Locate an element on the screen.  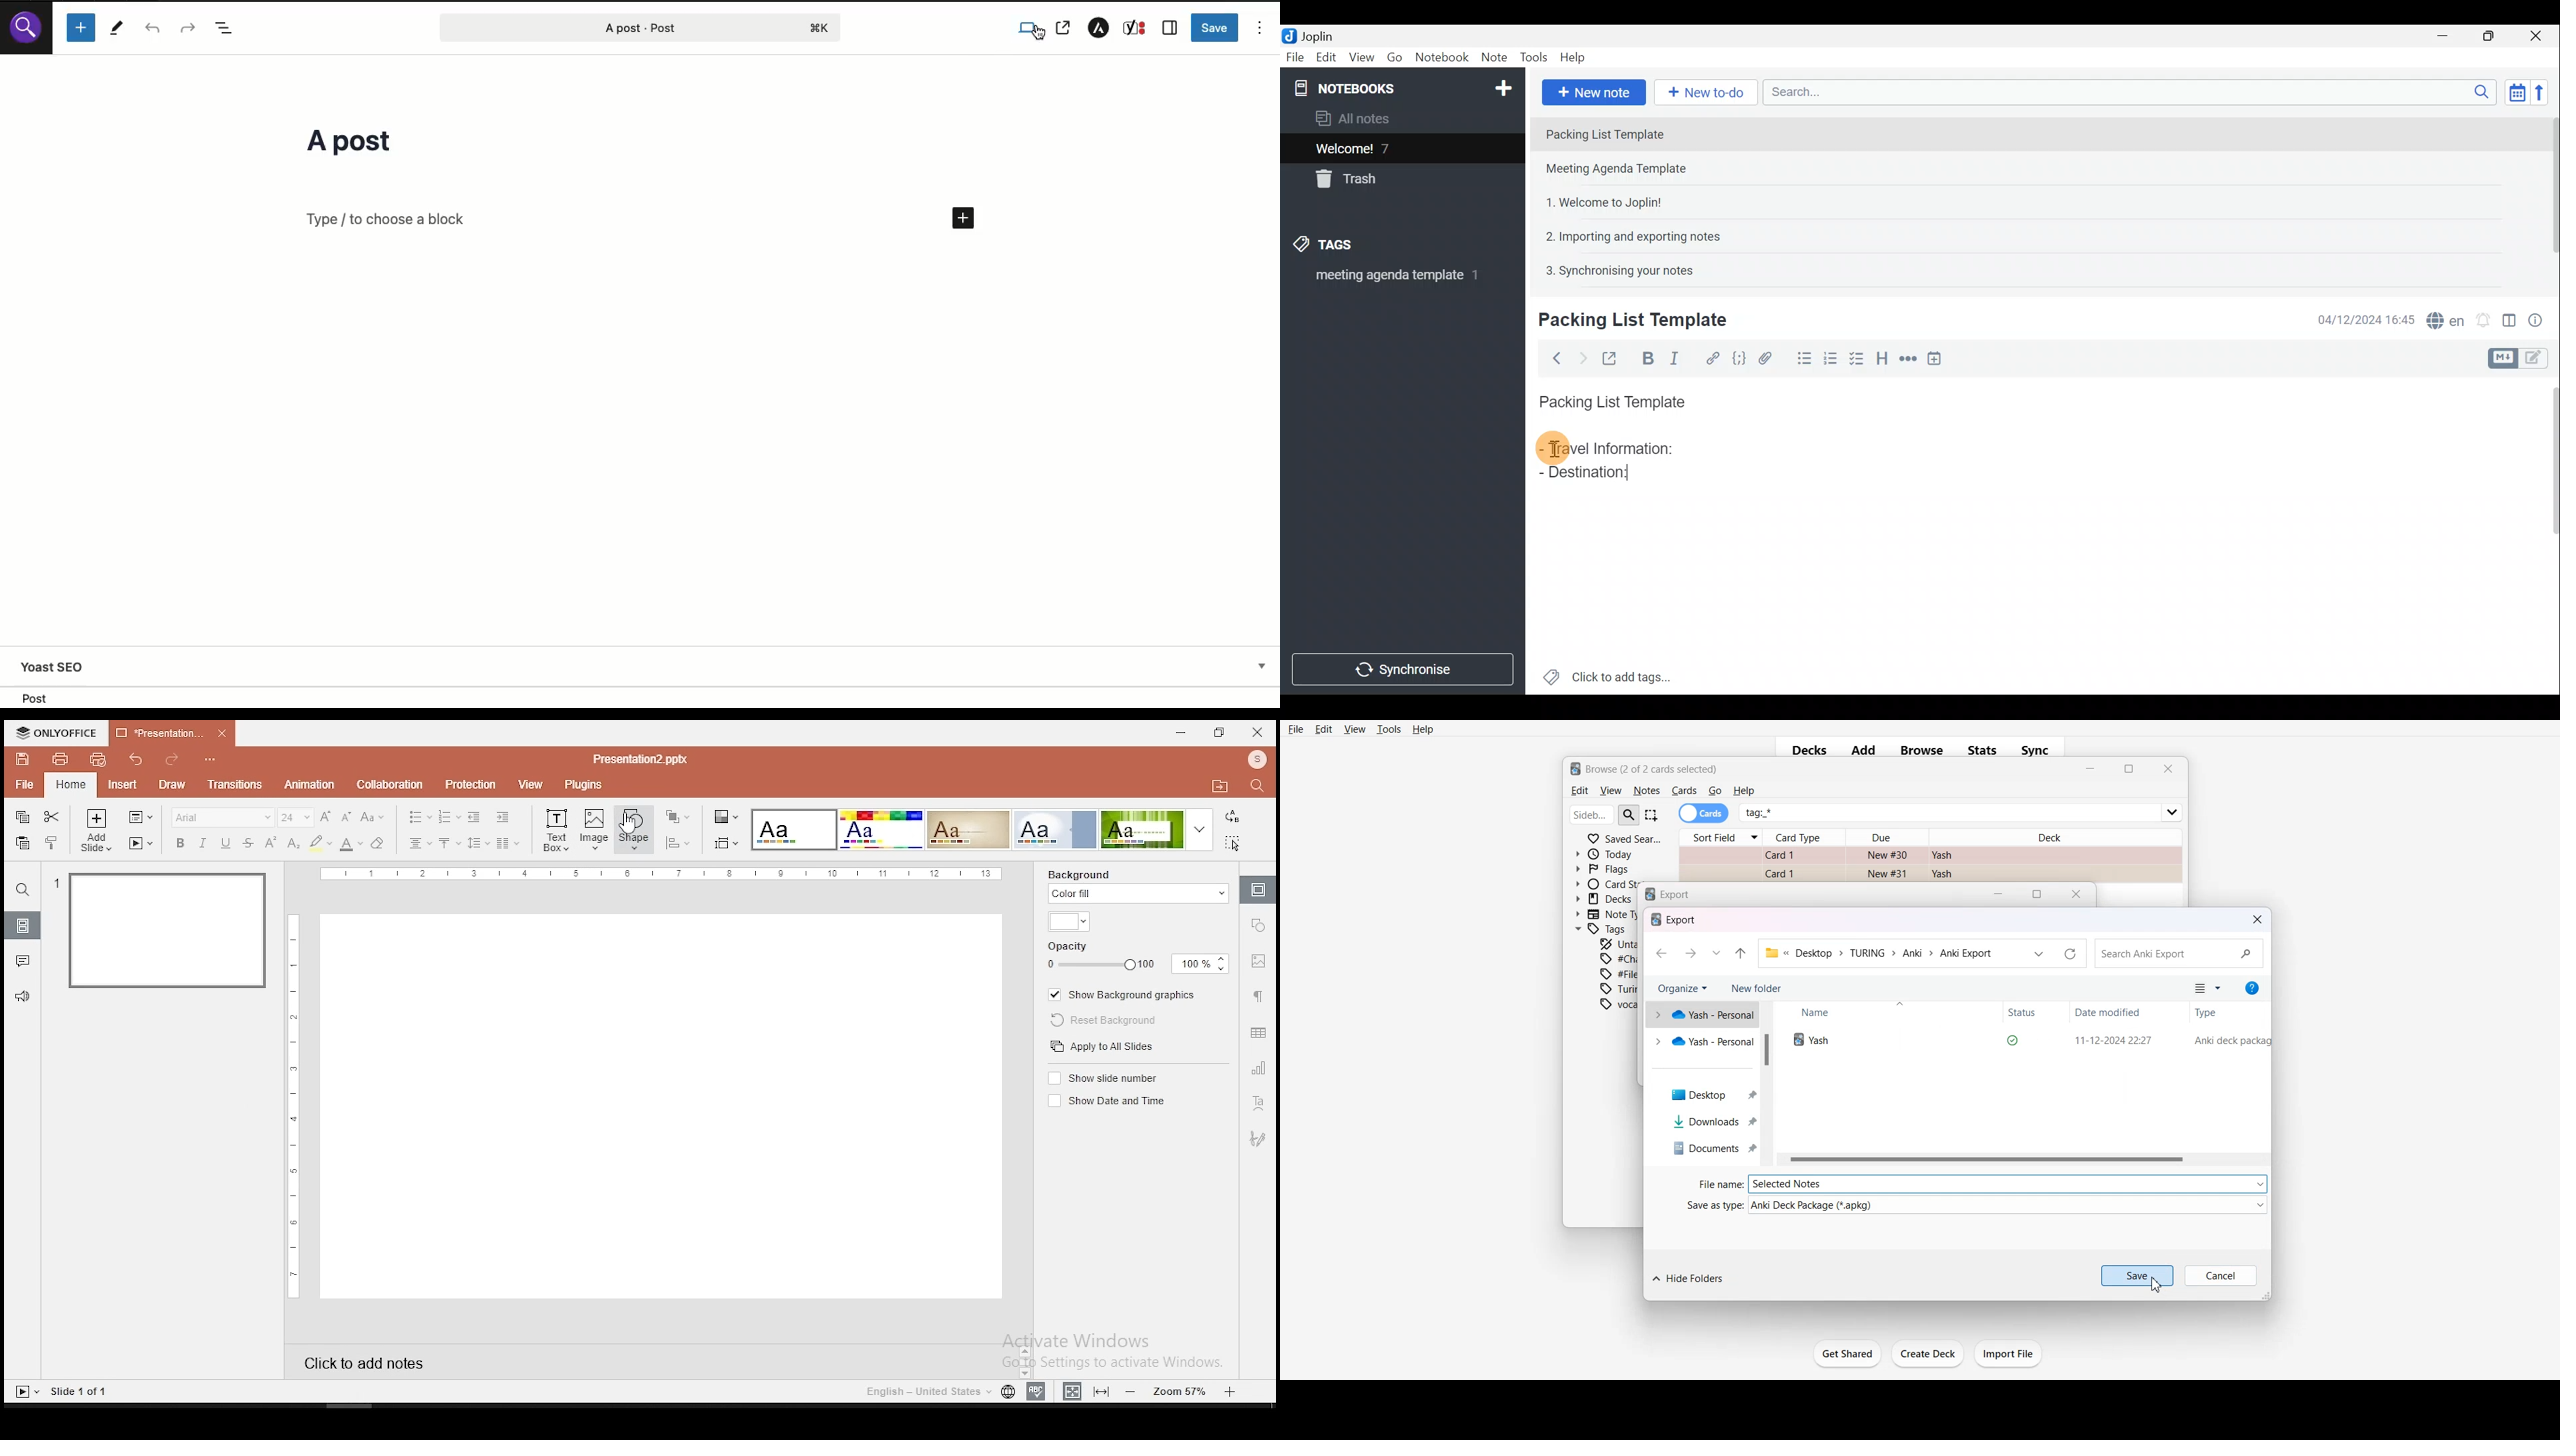
Synchronise is located at coordinates (1405, 671).